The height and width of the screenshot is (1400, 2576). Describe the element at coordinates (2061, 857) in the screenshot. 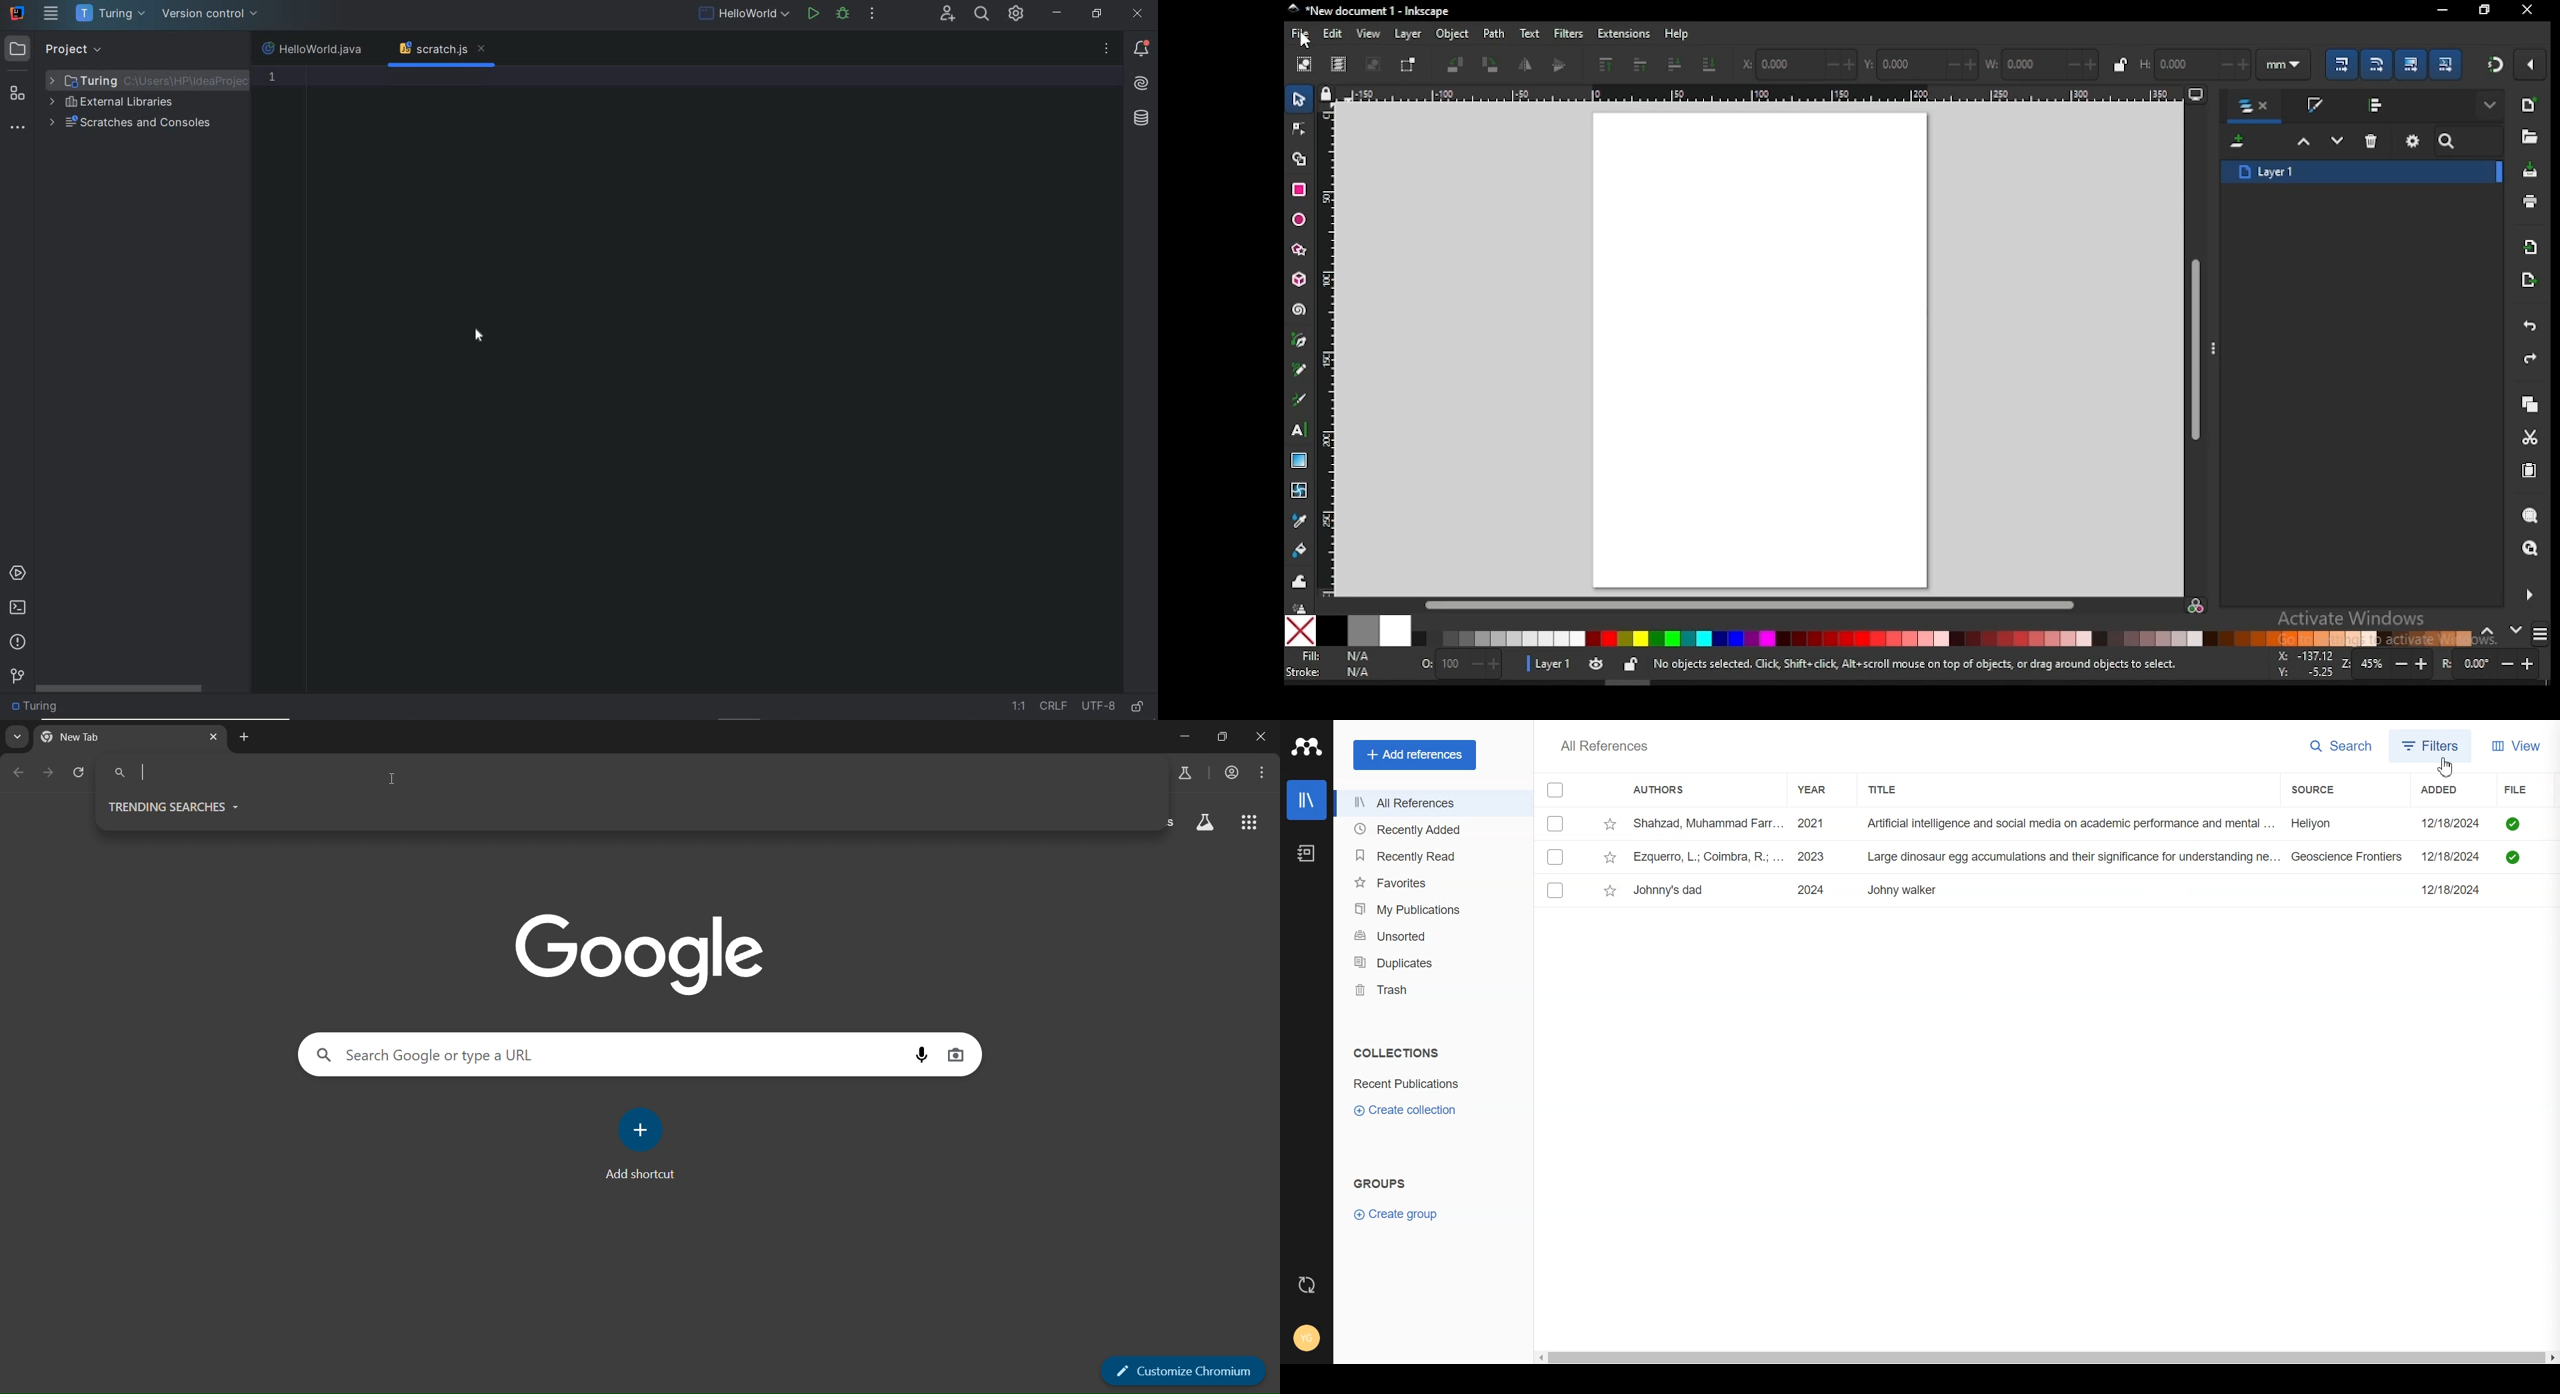

I see `Ezquerro, L.; Coimbra, R.; ... 2023 Large dinosaur egg accumulations and their significance for understanding ne... Geoscience Frontiers ~~ 12/18/2024` at that location.